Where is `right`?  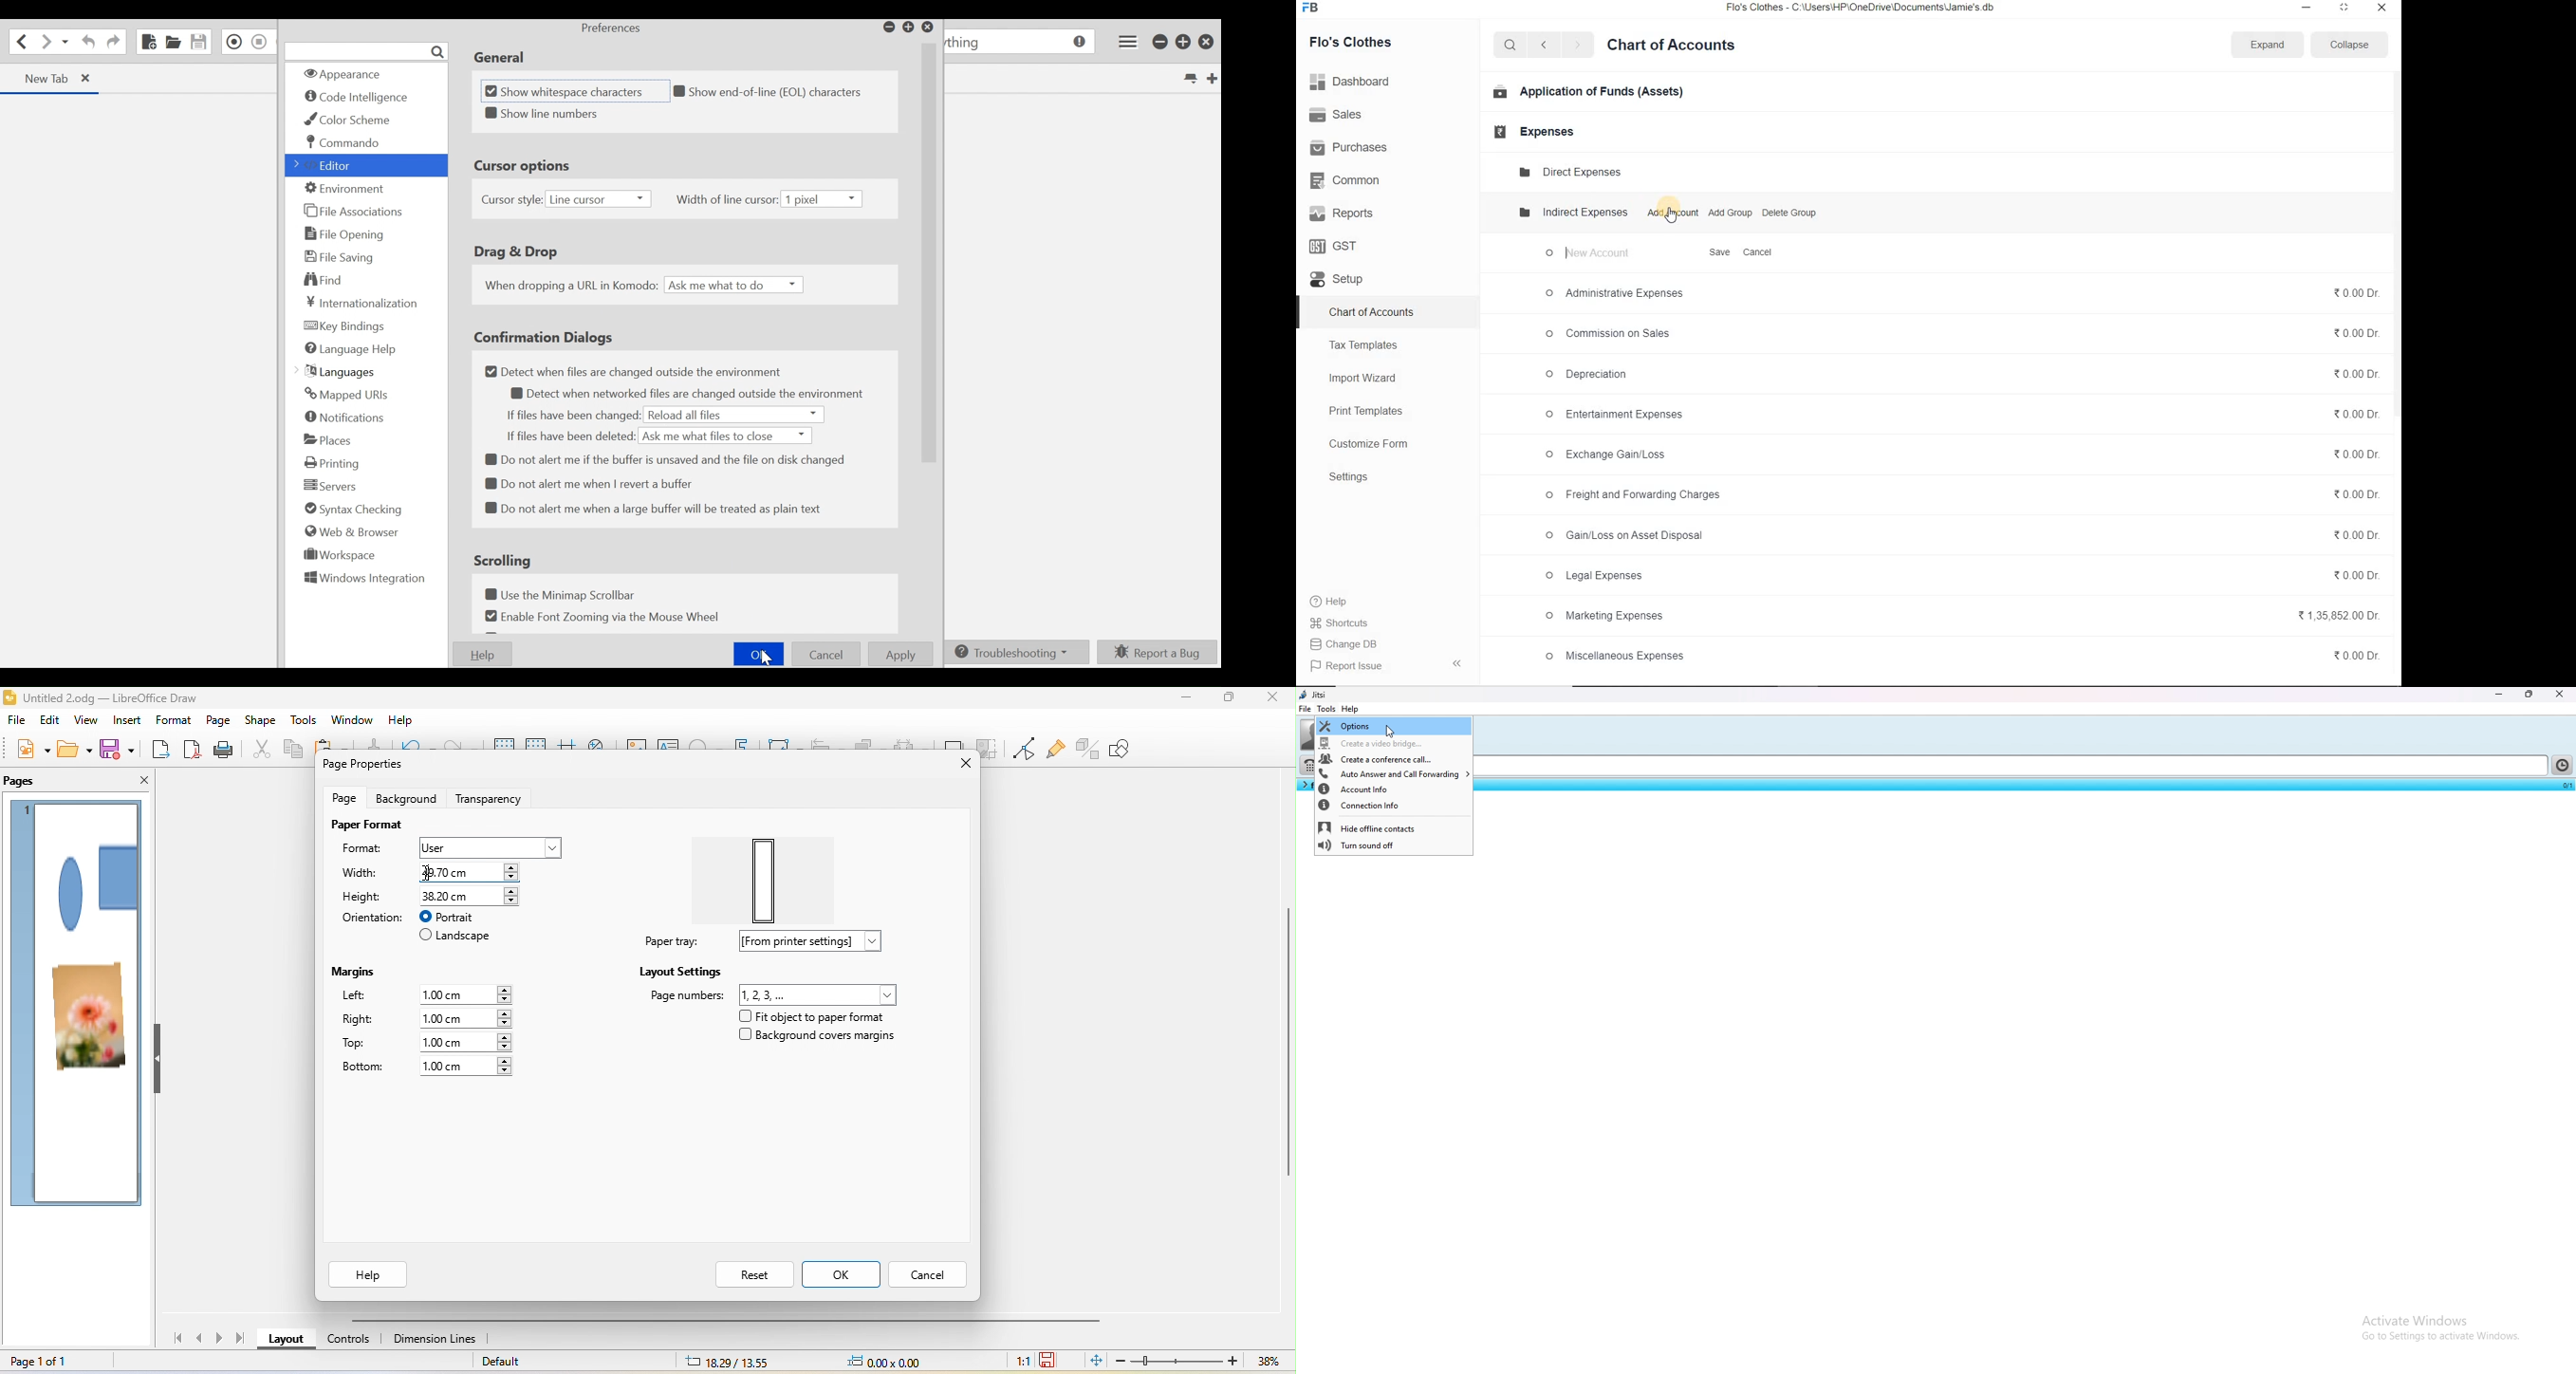 right is located at coordinates (359, 1020).